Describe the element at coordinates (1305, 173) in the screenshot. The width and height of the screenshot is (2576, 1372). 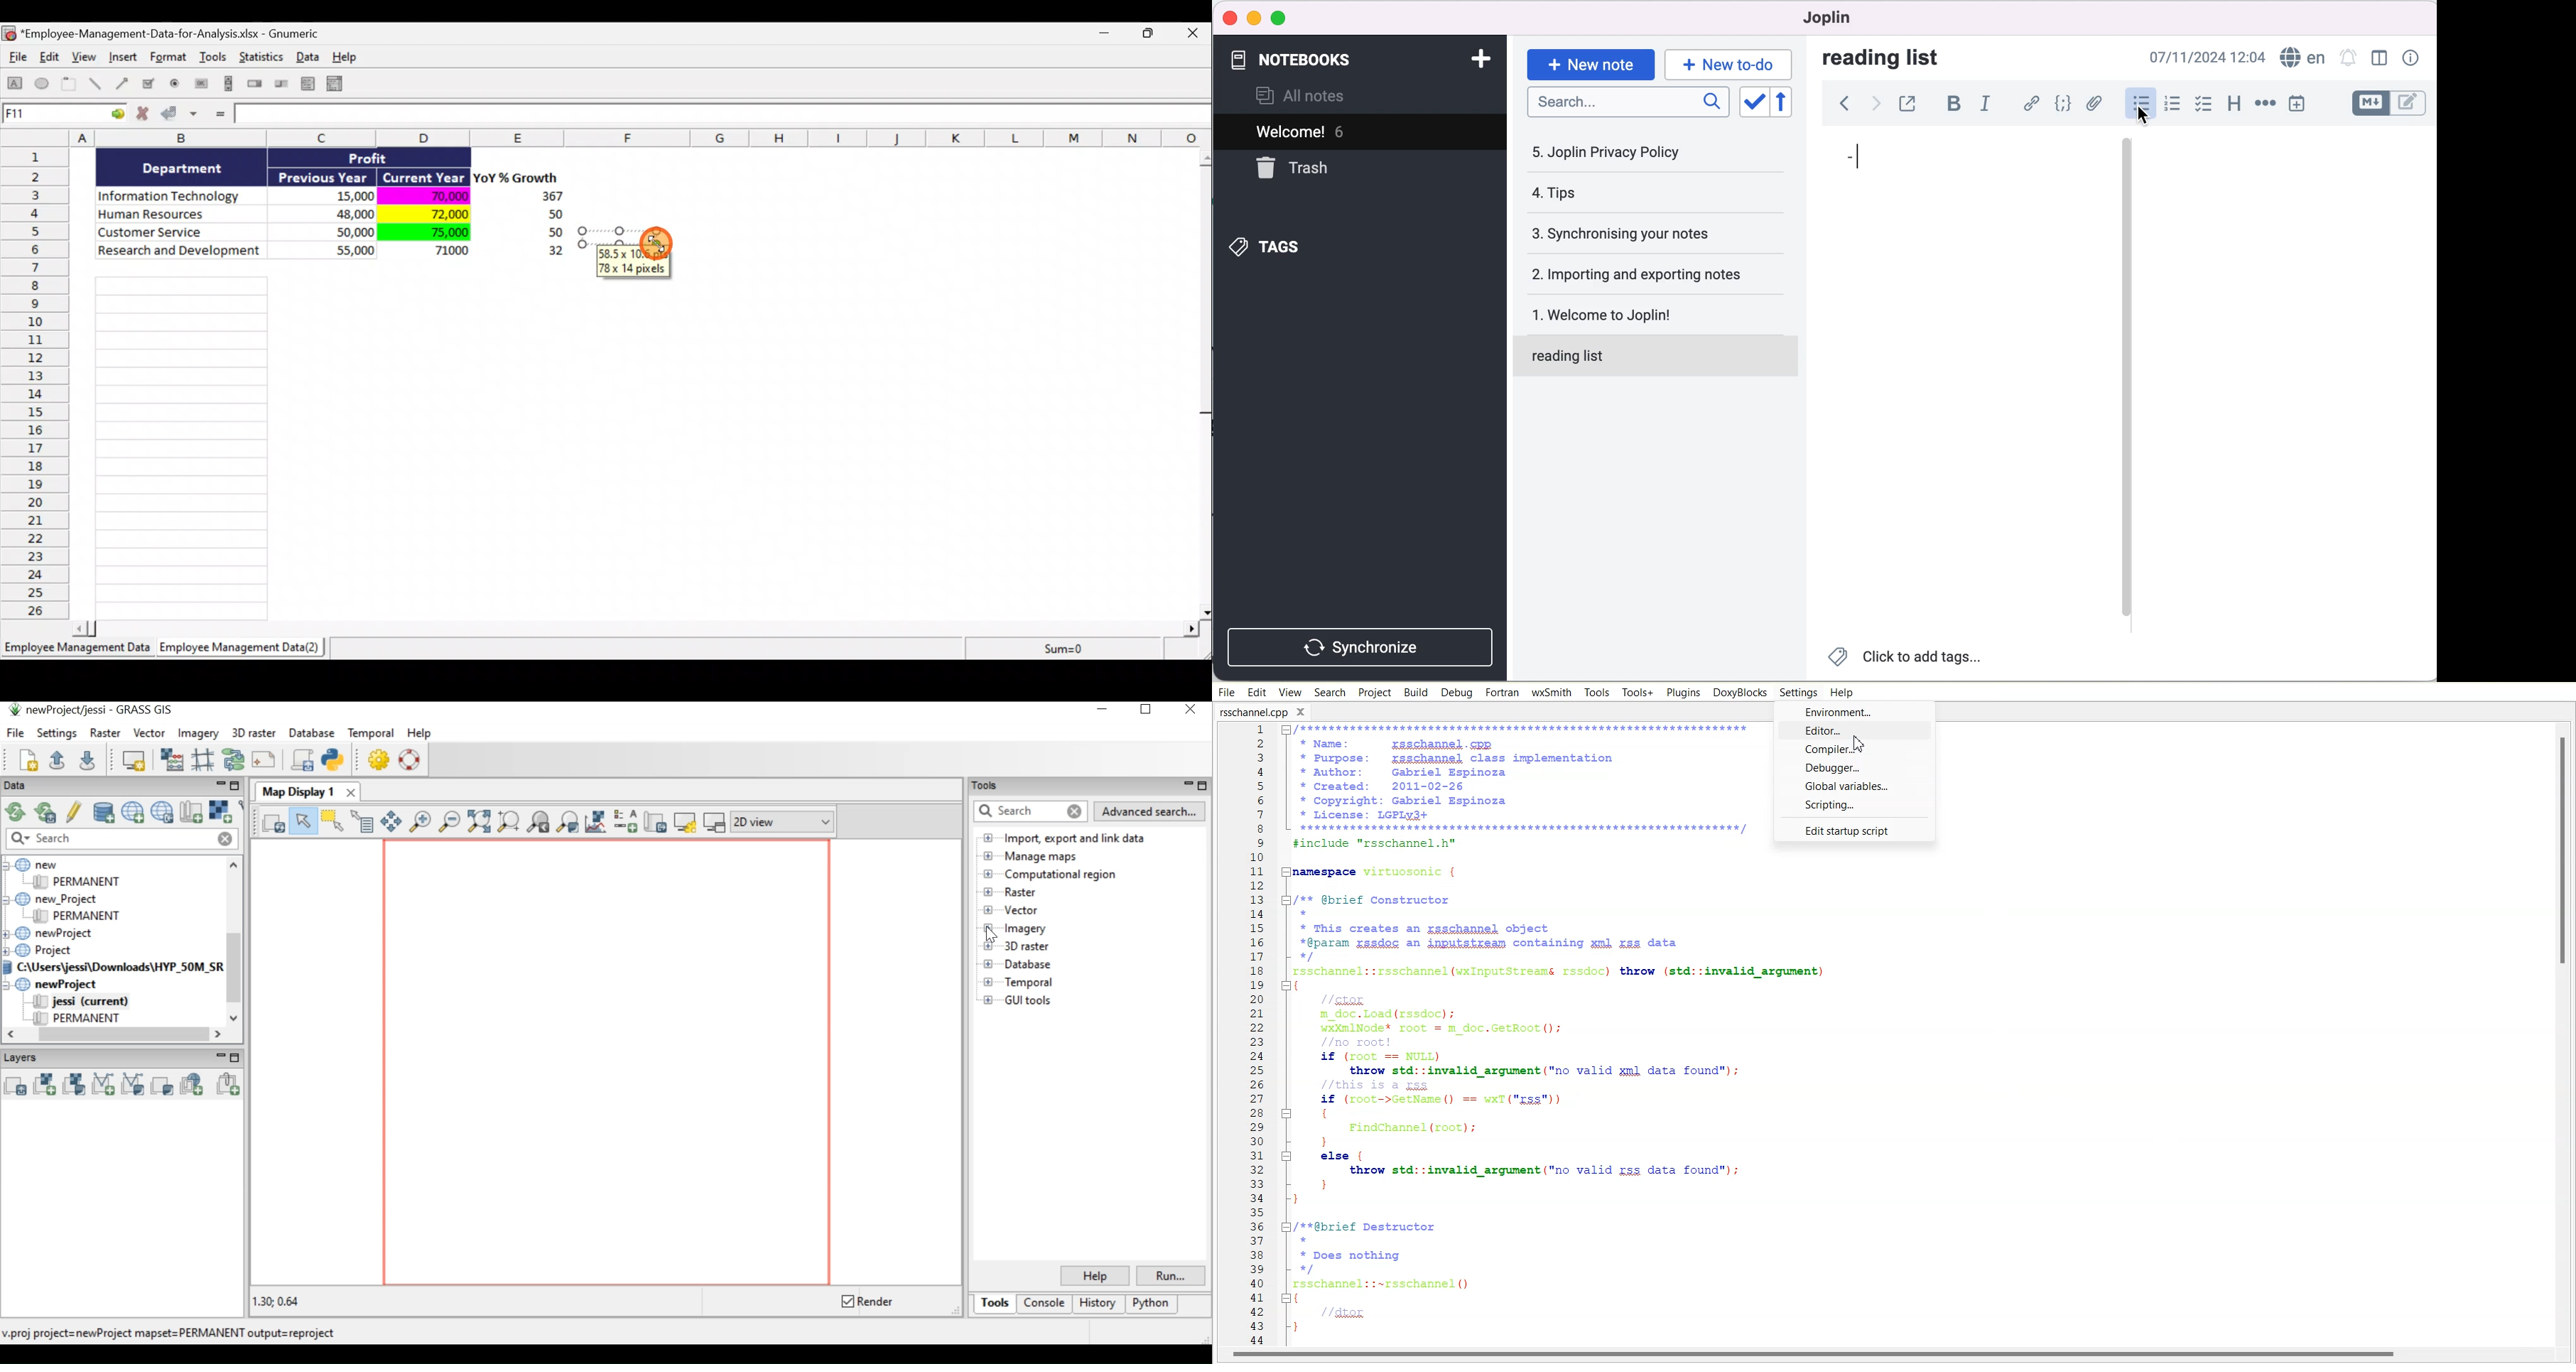
I see `trash` at that location.